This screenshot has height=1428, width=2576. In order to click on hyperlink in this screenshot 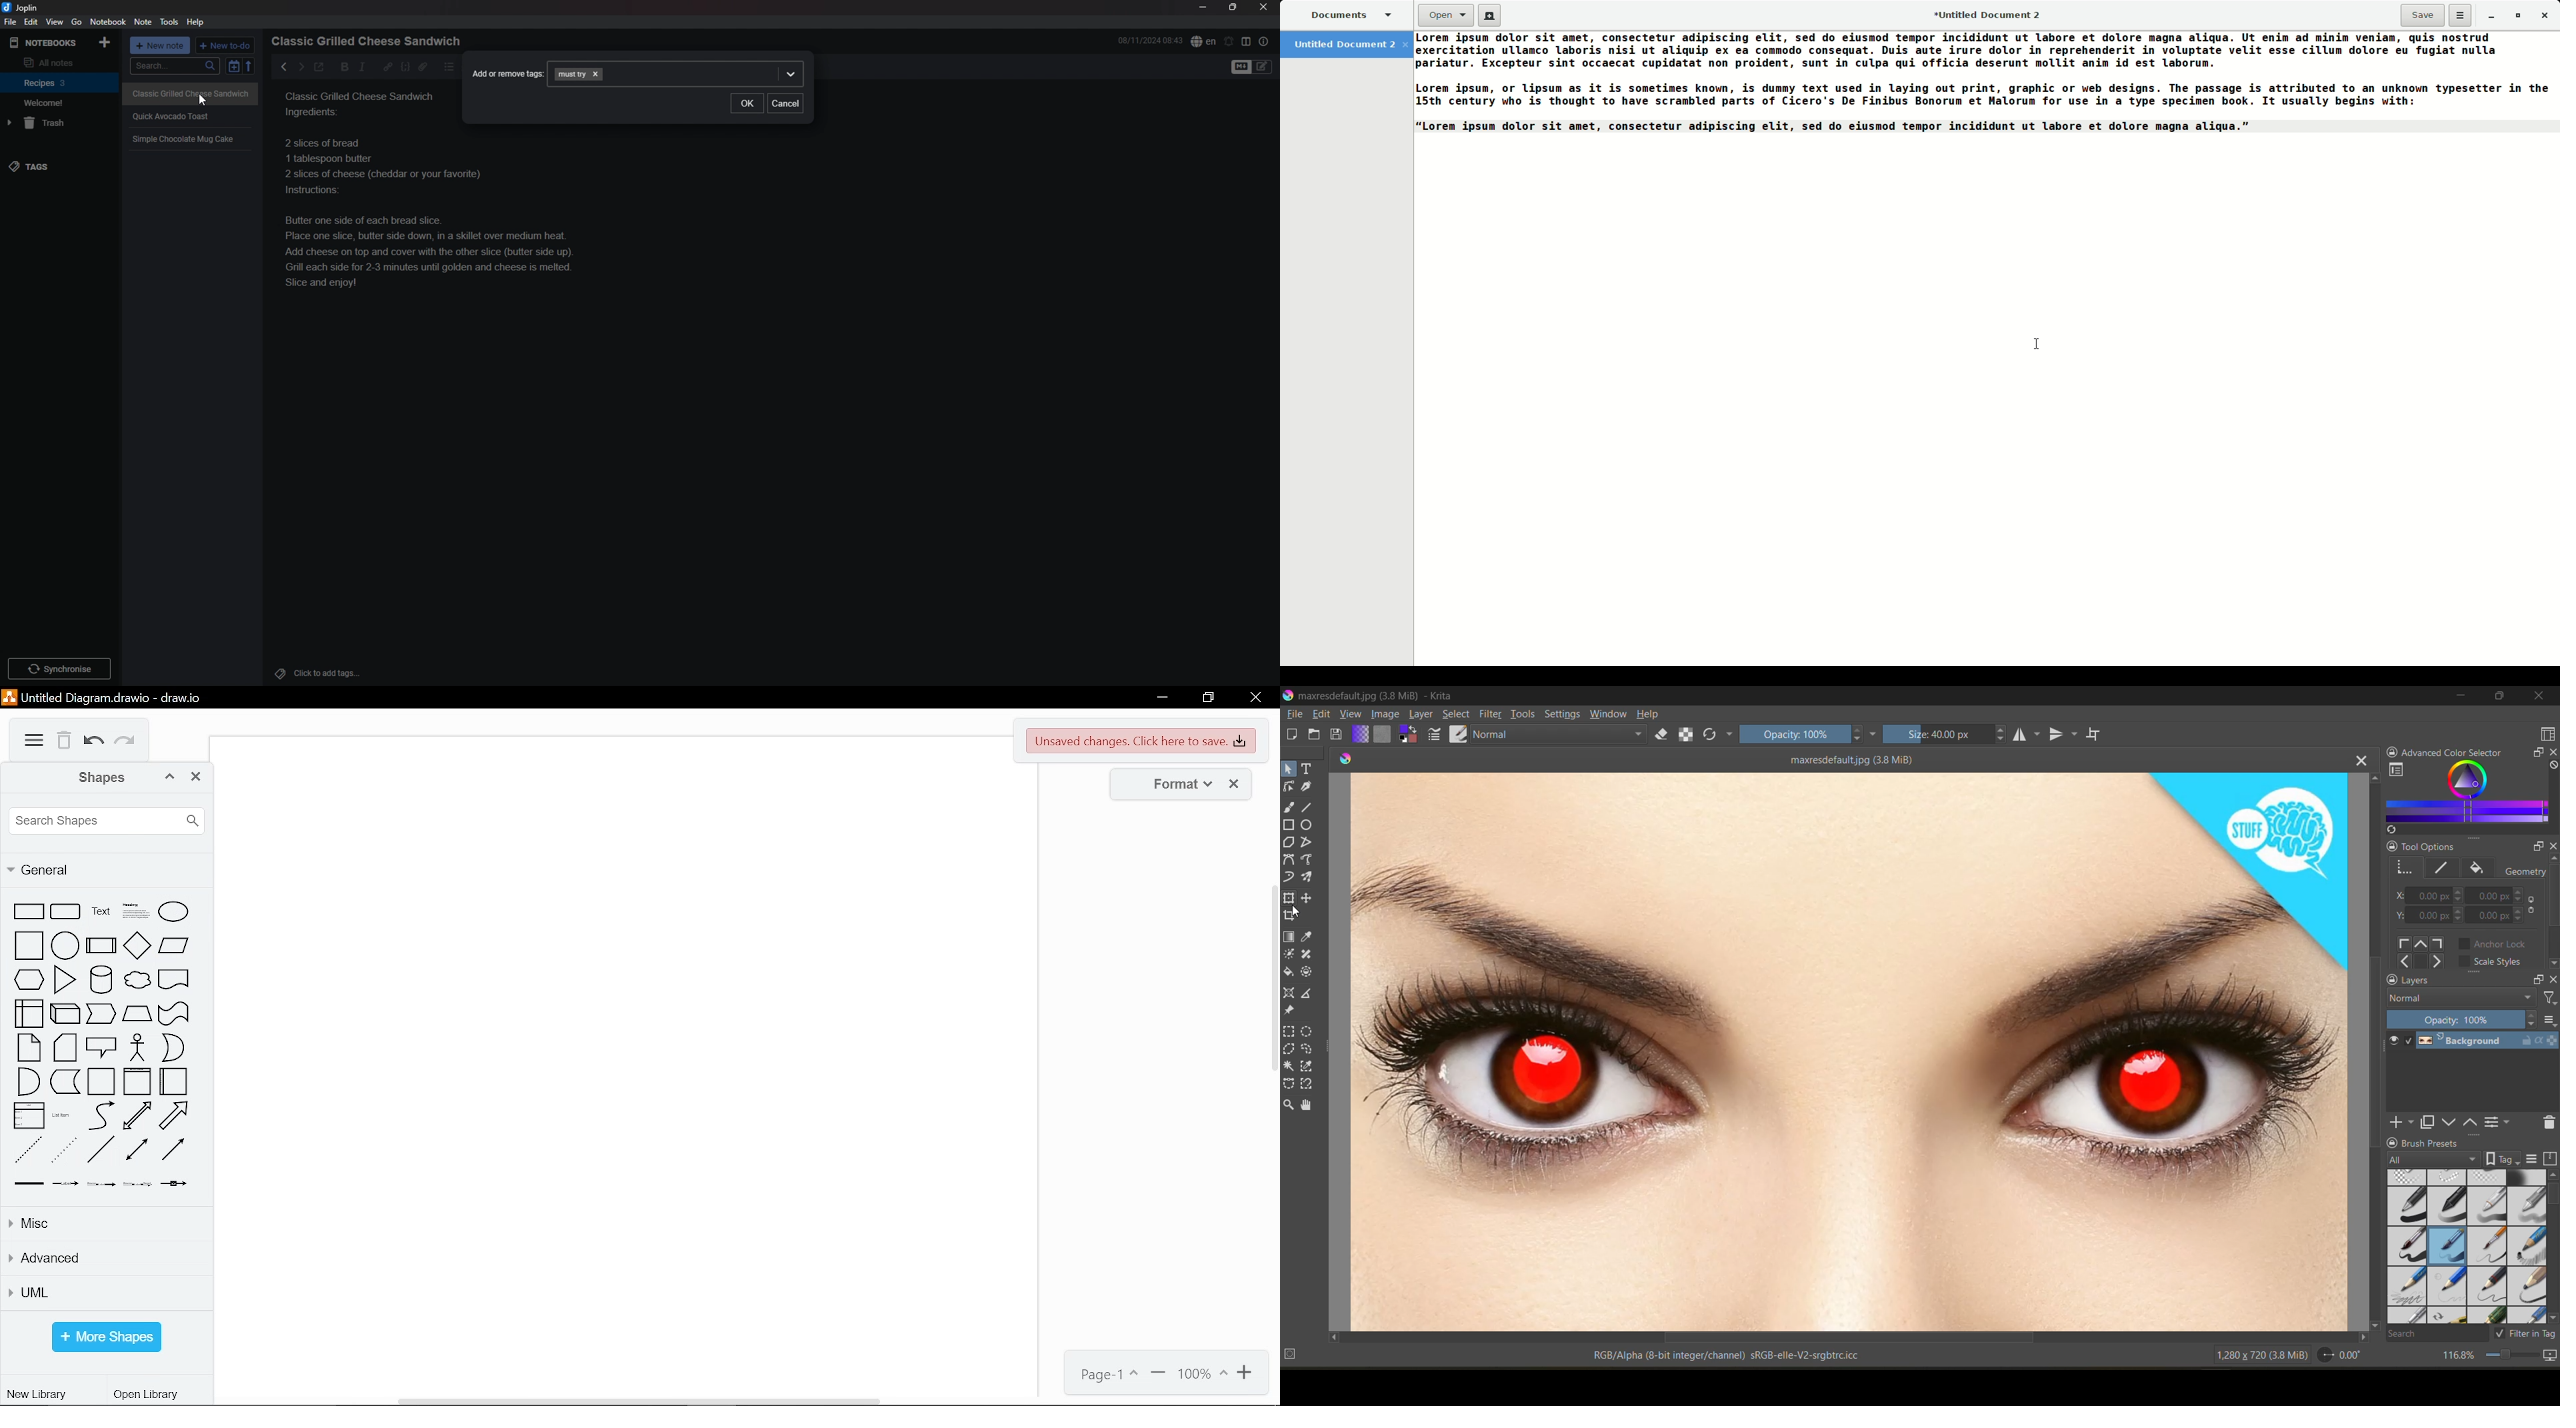, I will do `click(388, 66)`.